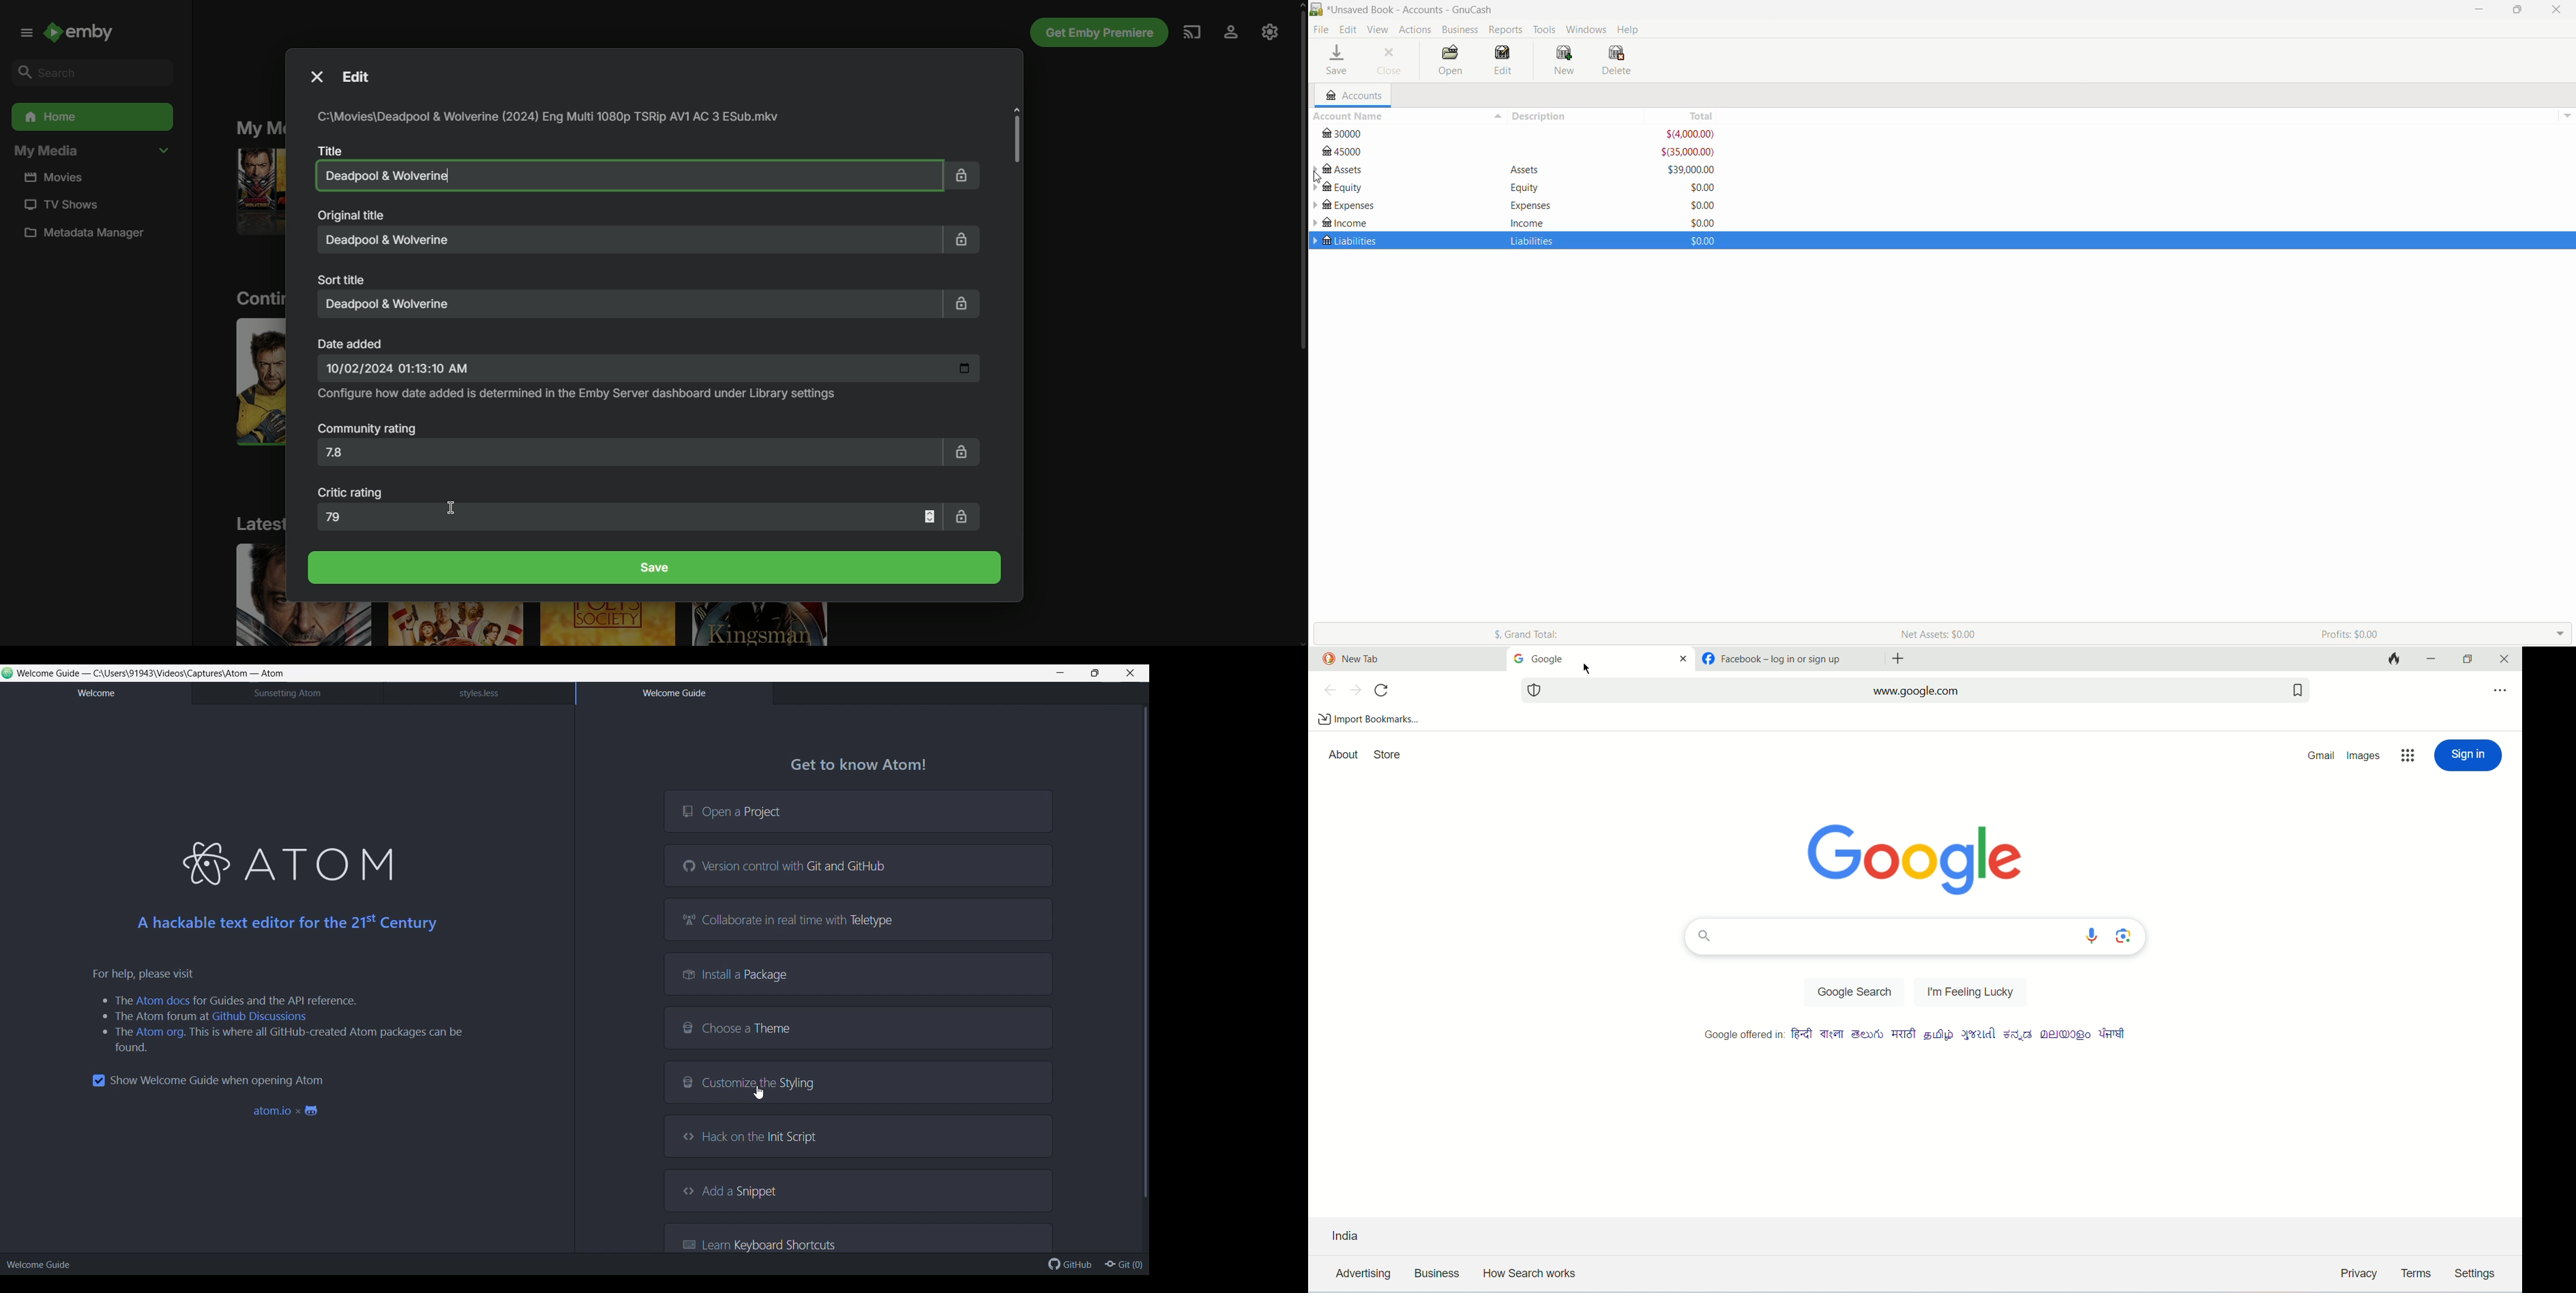  What do you see at coordinates (1452, 60) in the screenshot?
I see `Open` at bounding box center [1452, 60].